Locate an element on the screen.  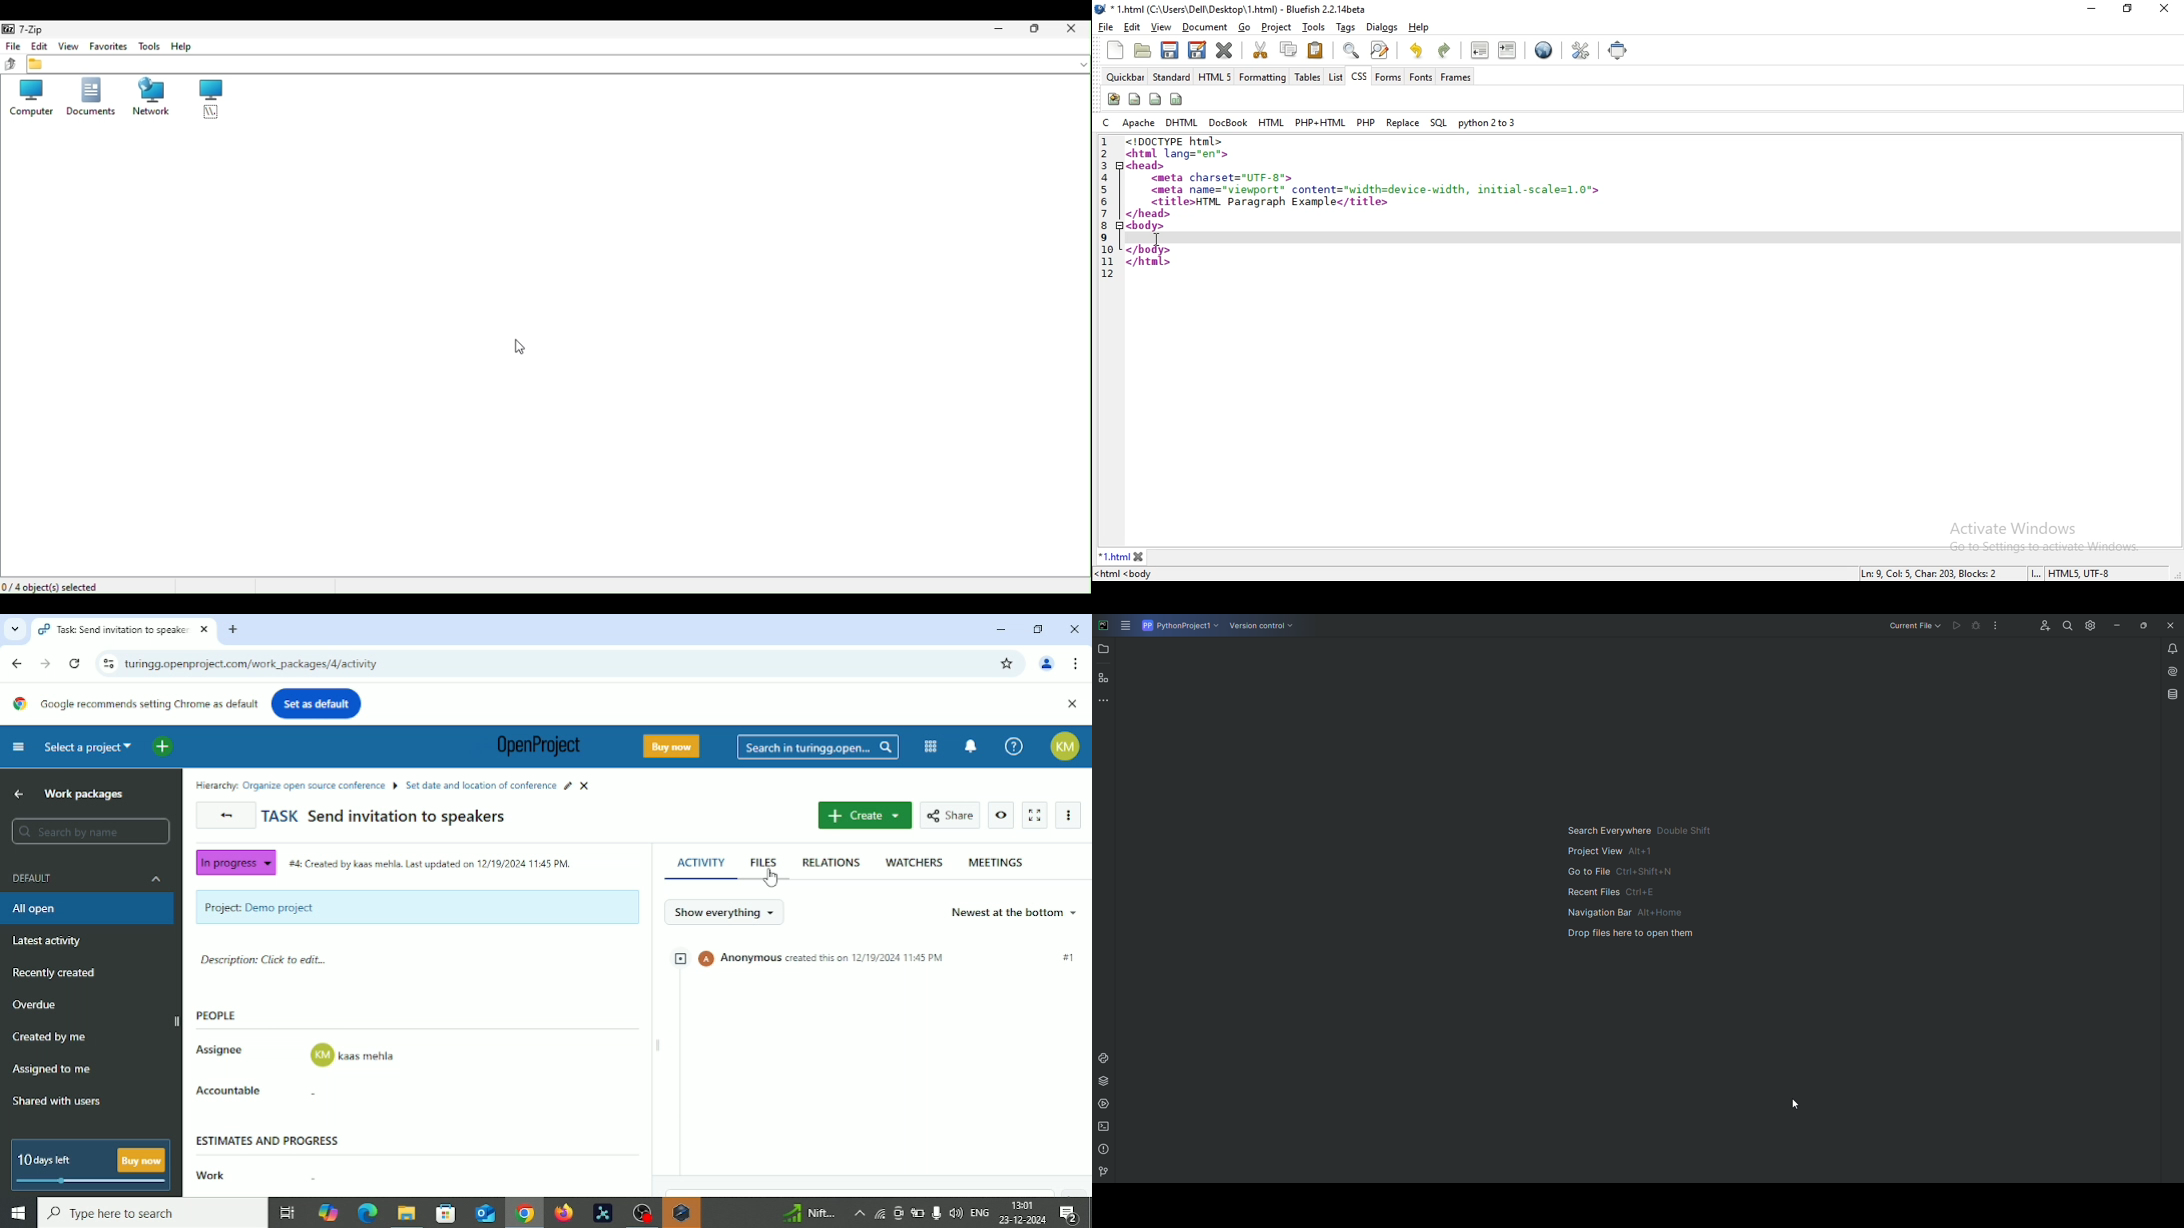
In progress is located at coordinates (234, 863).